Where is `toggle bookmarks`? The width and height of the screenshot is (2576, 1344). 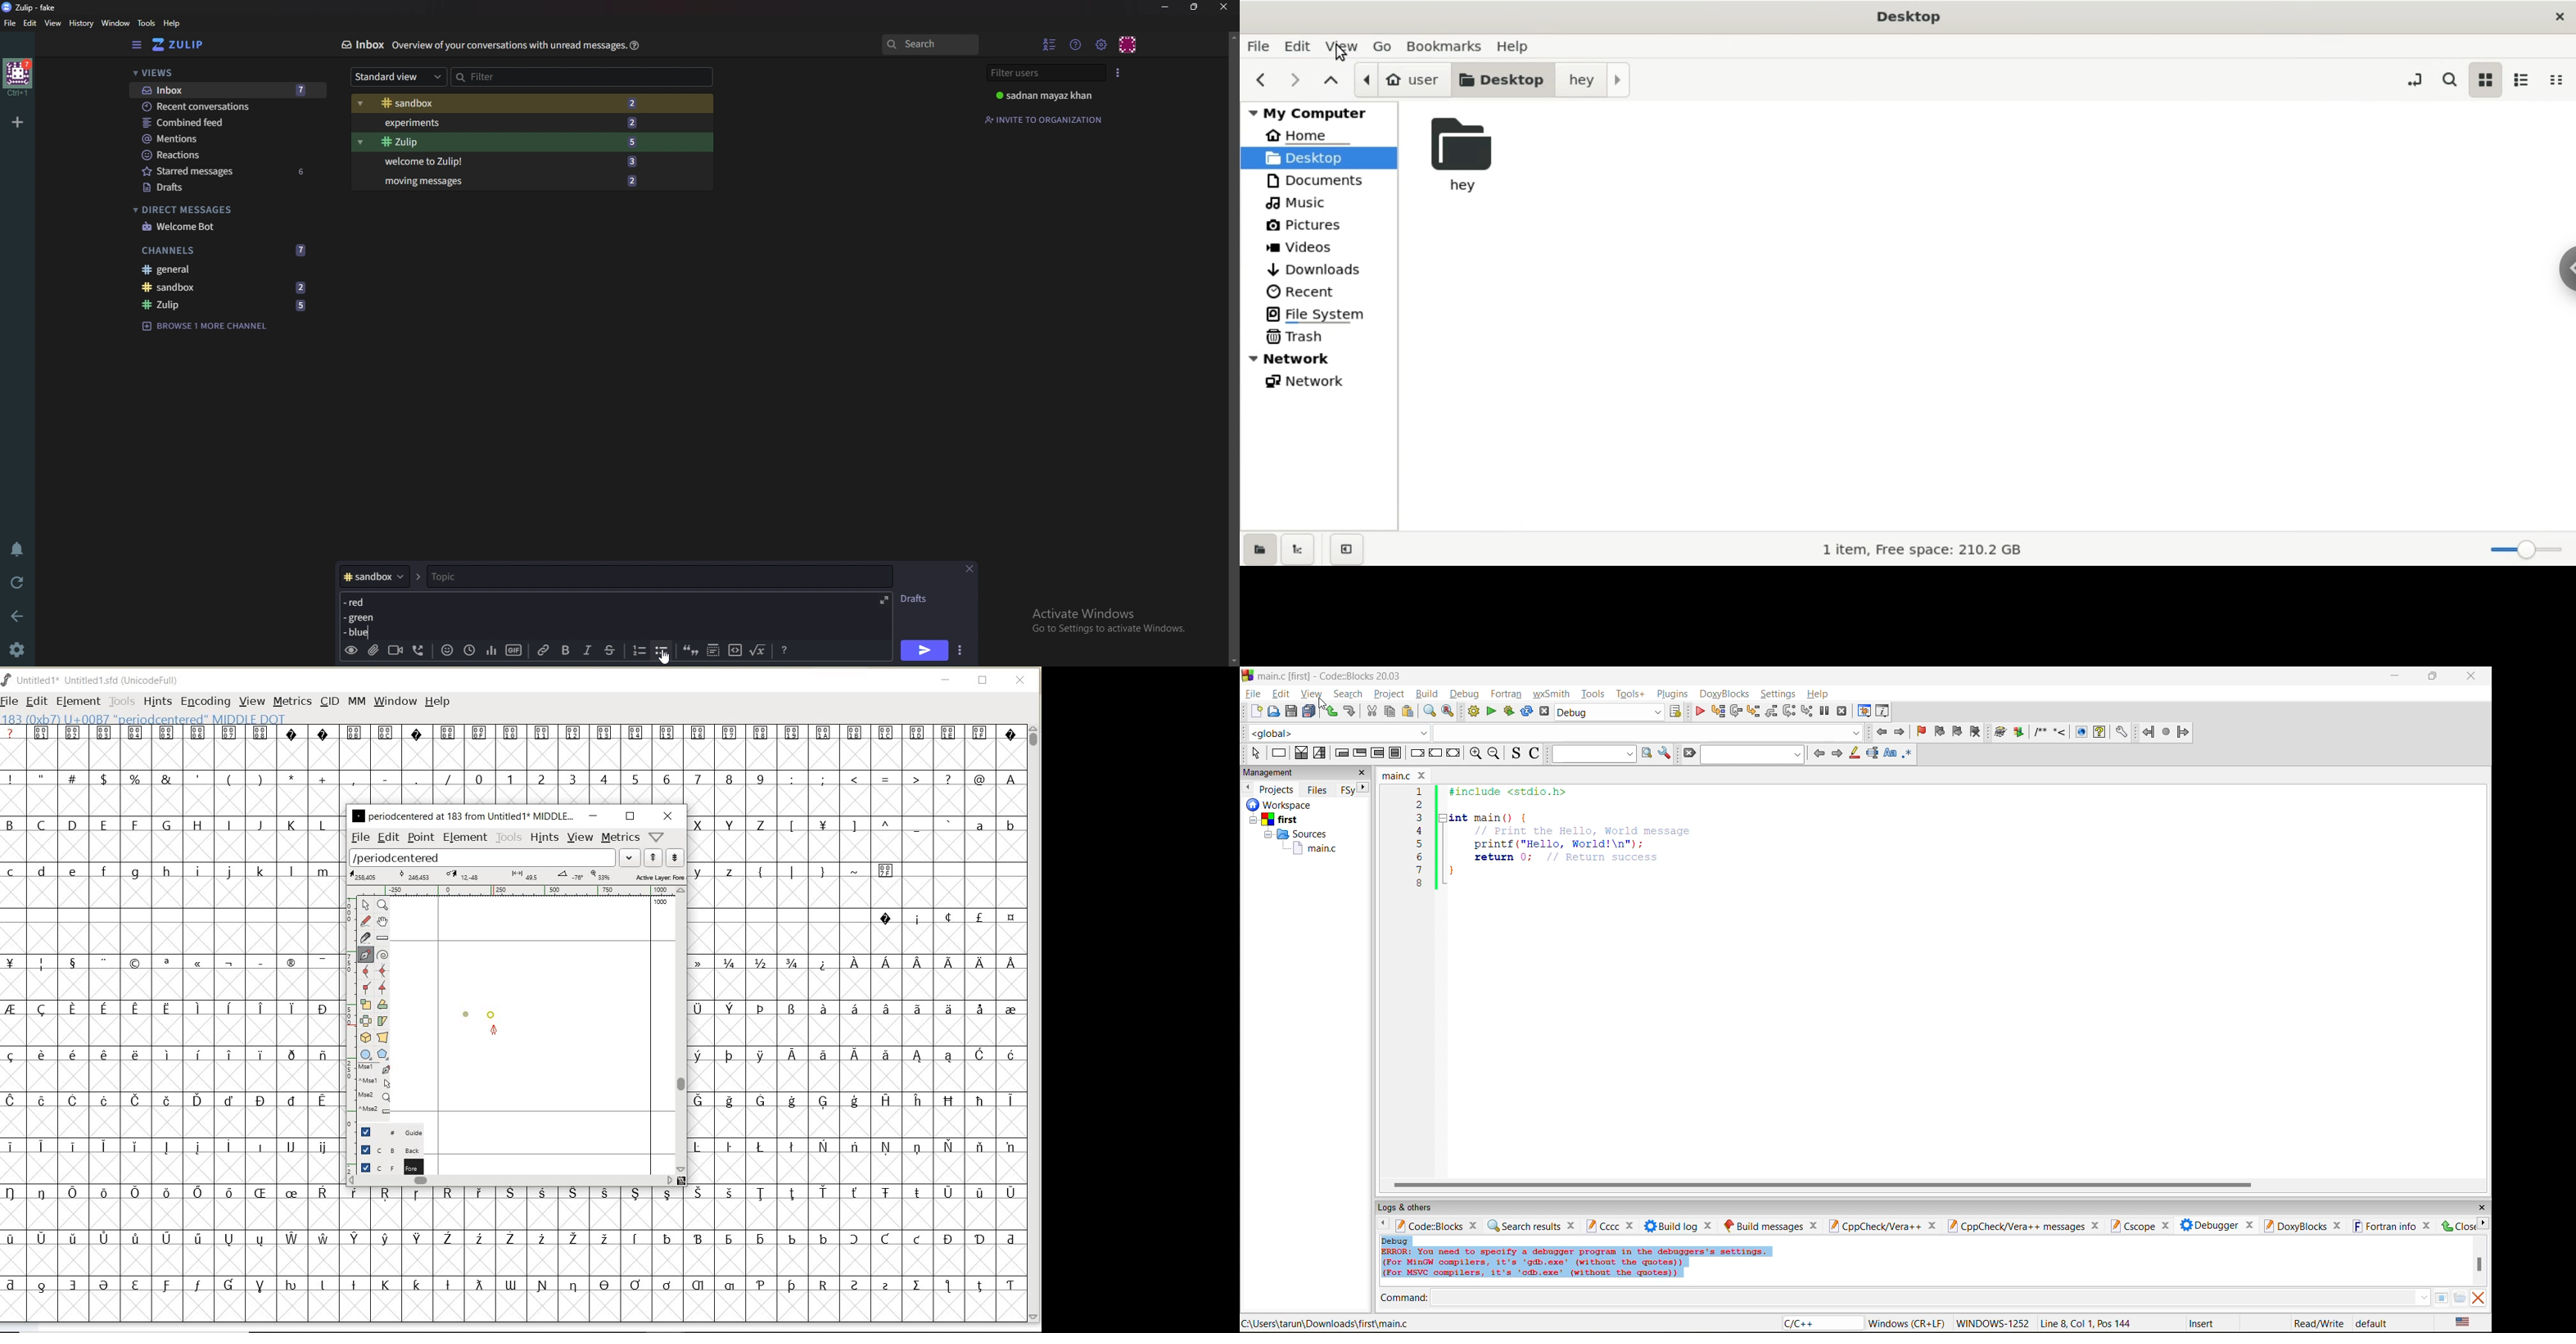 toggle bookmarks is located at coordinates (1921, 734).